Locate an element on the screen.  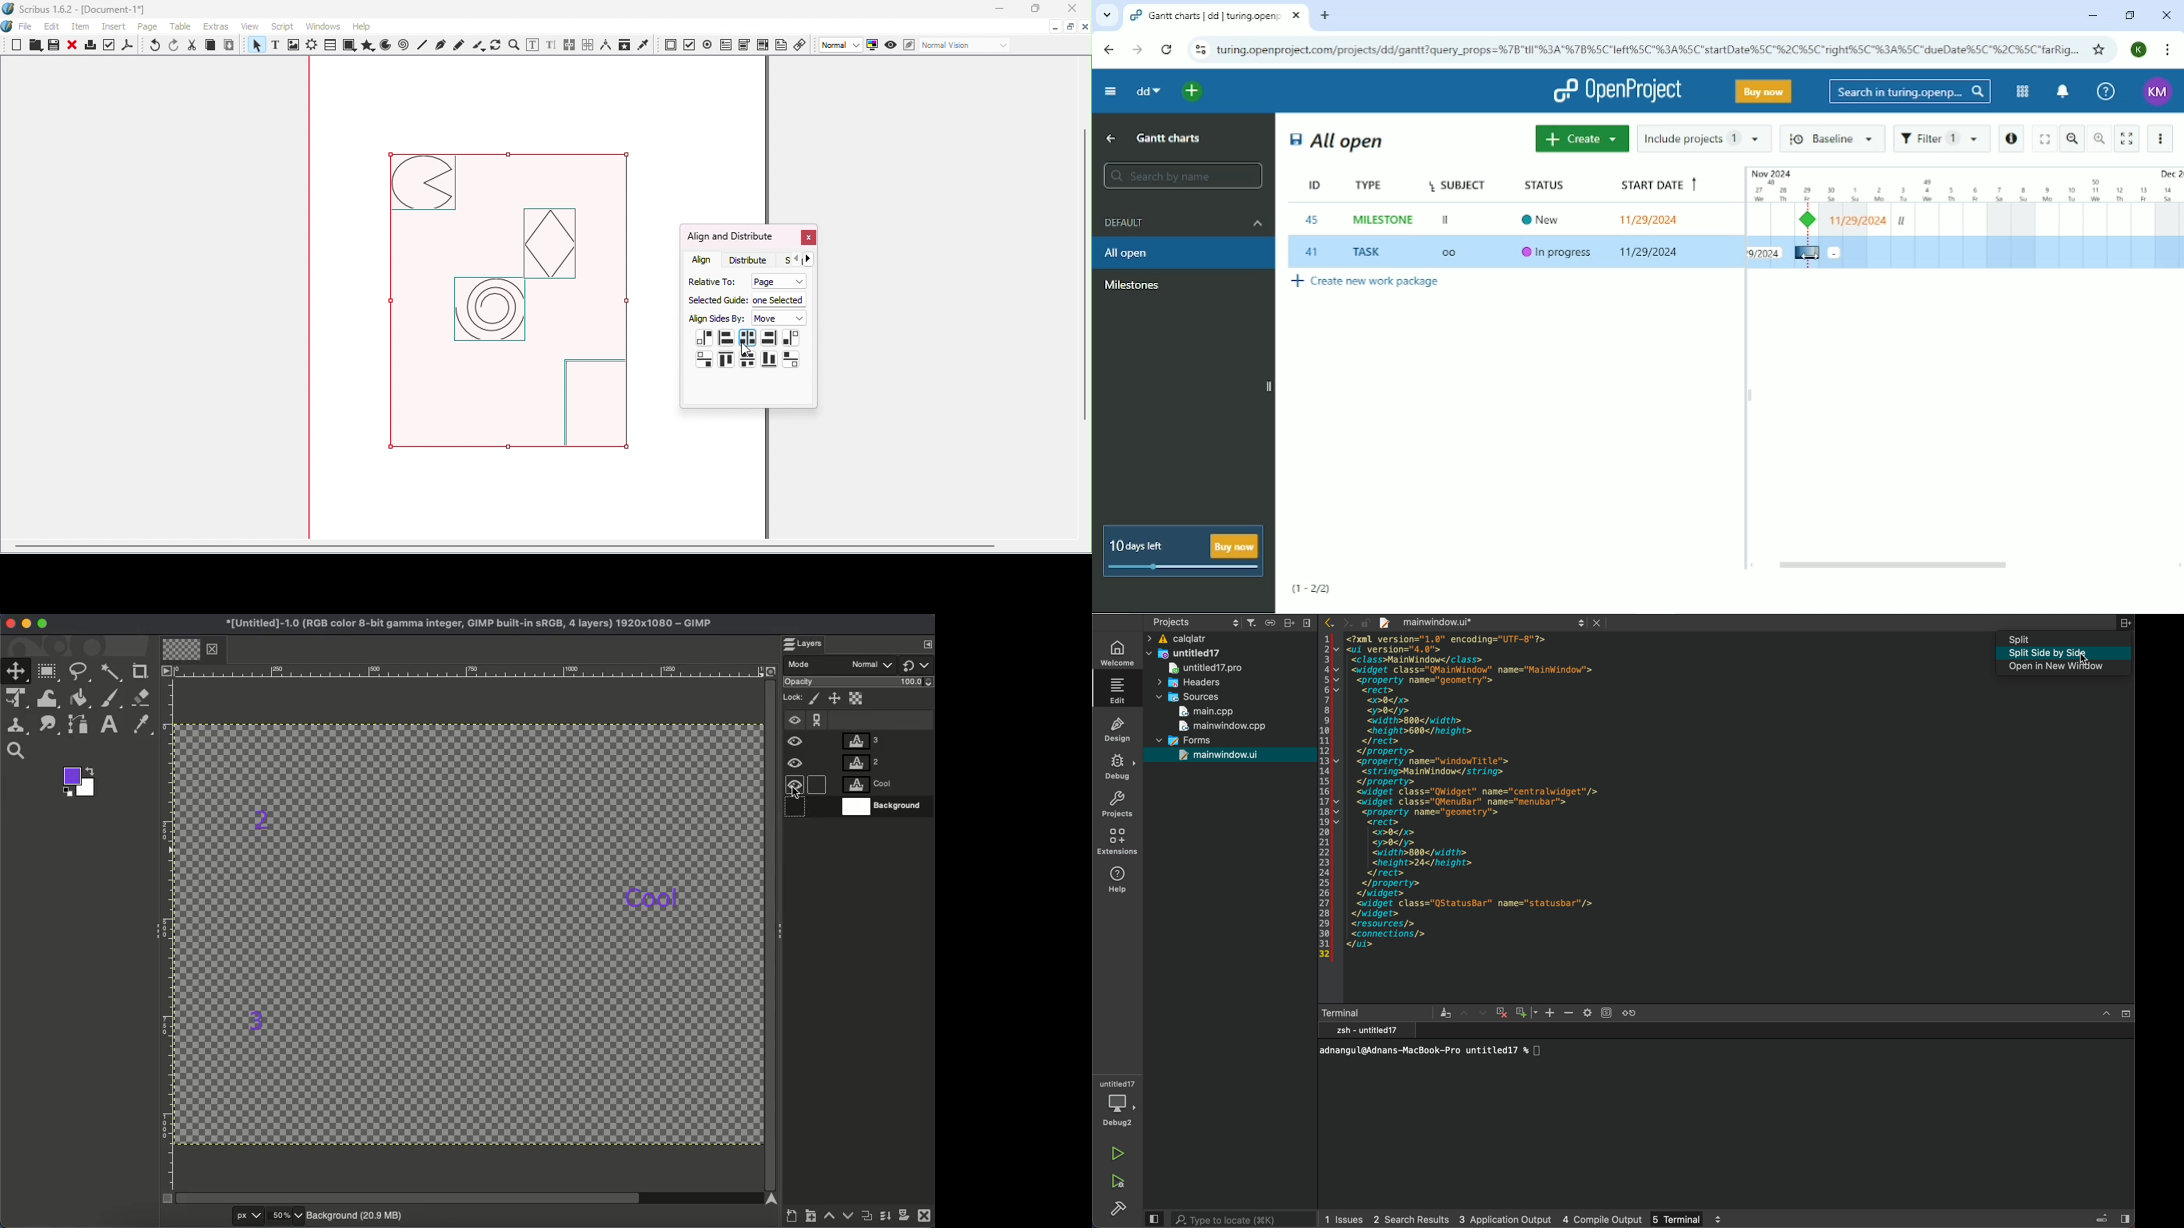
Resize is located at coordinates (1750, 395).